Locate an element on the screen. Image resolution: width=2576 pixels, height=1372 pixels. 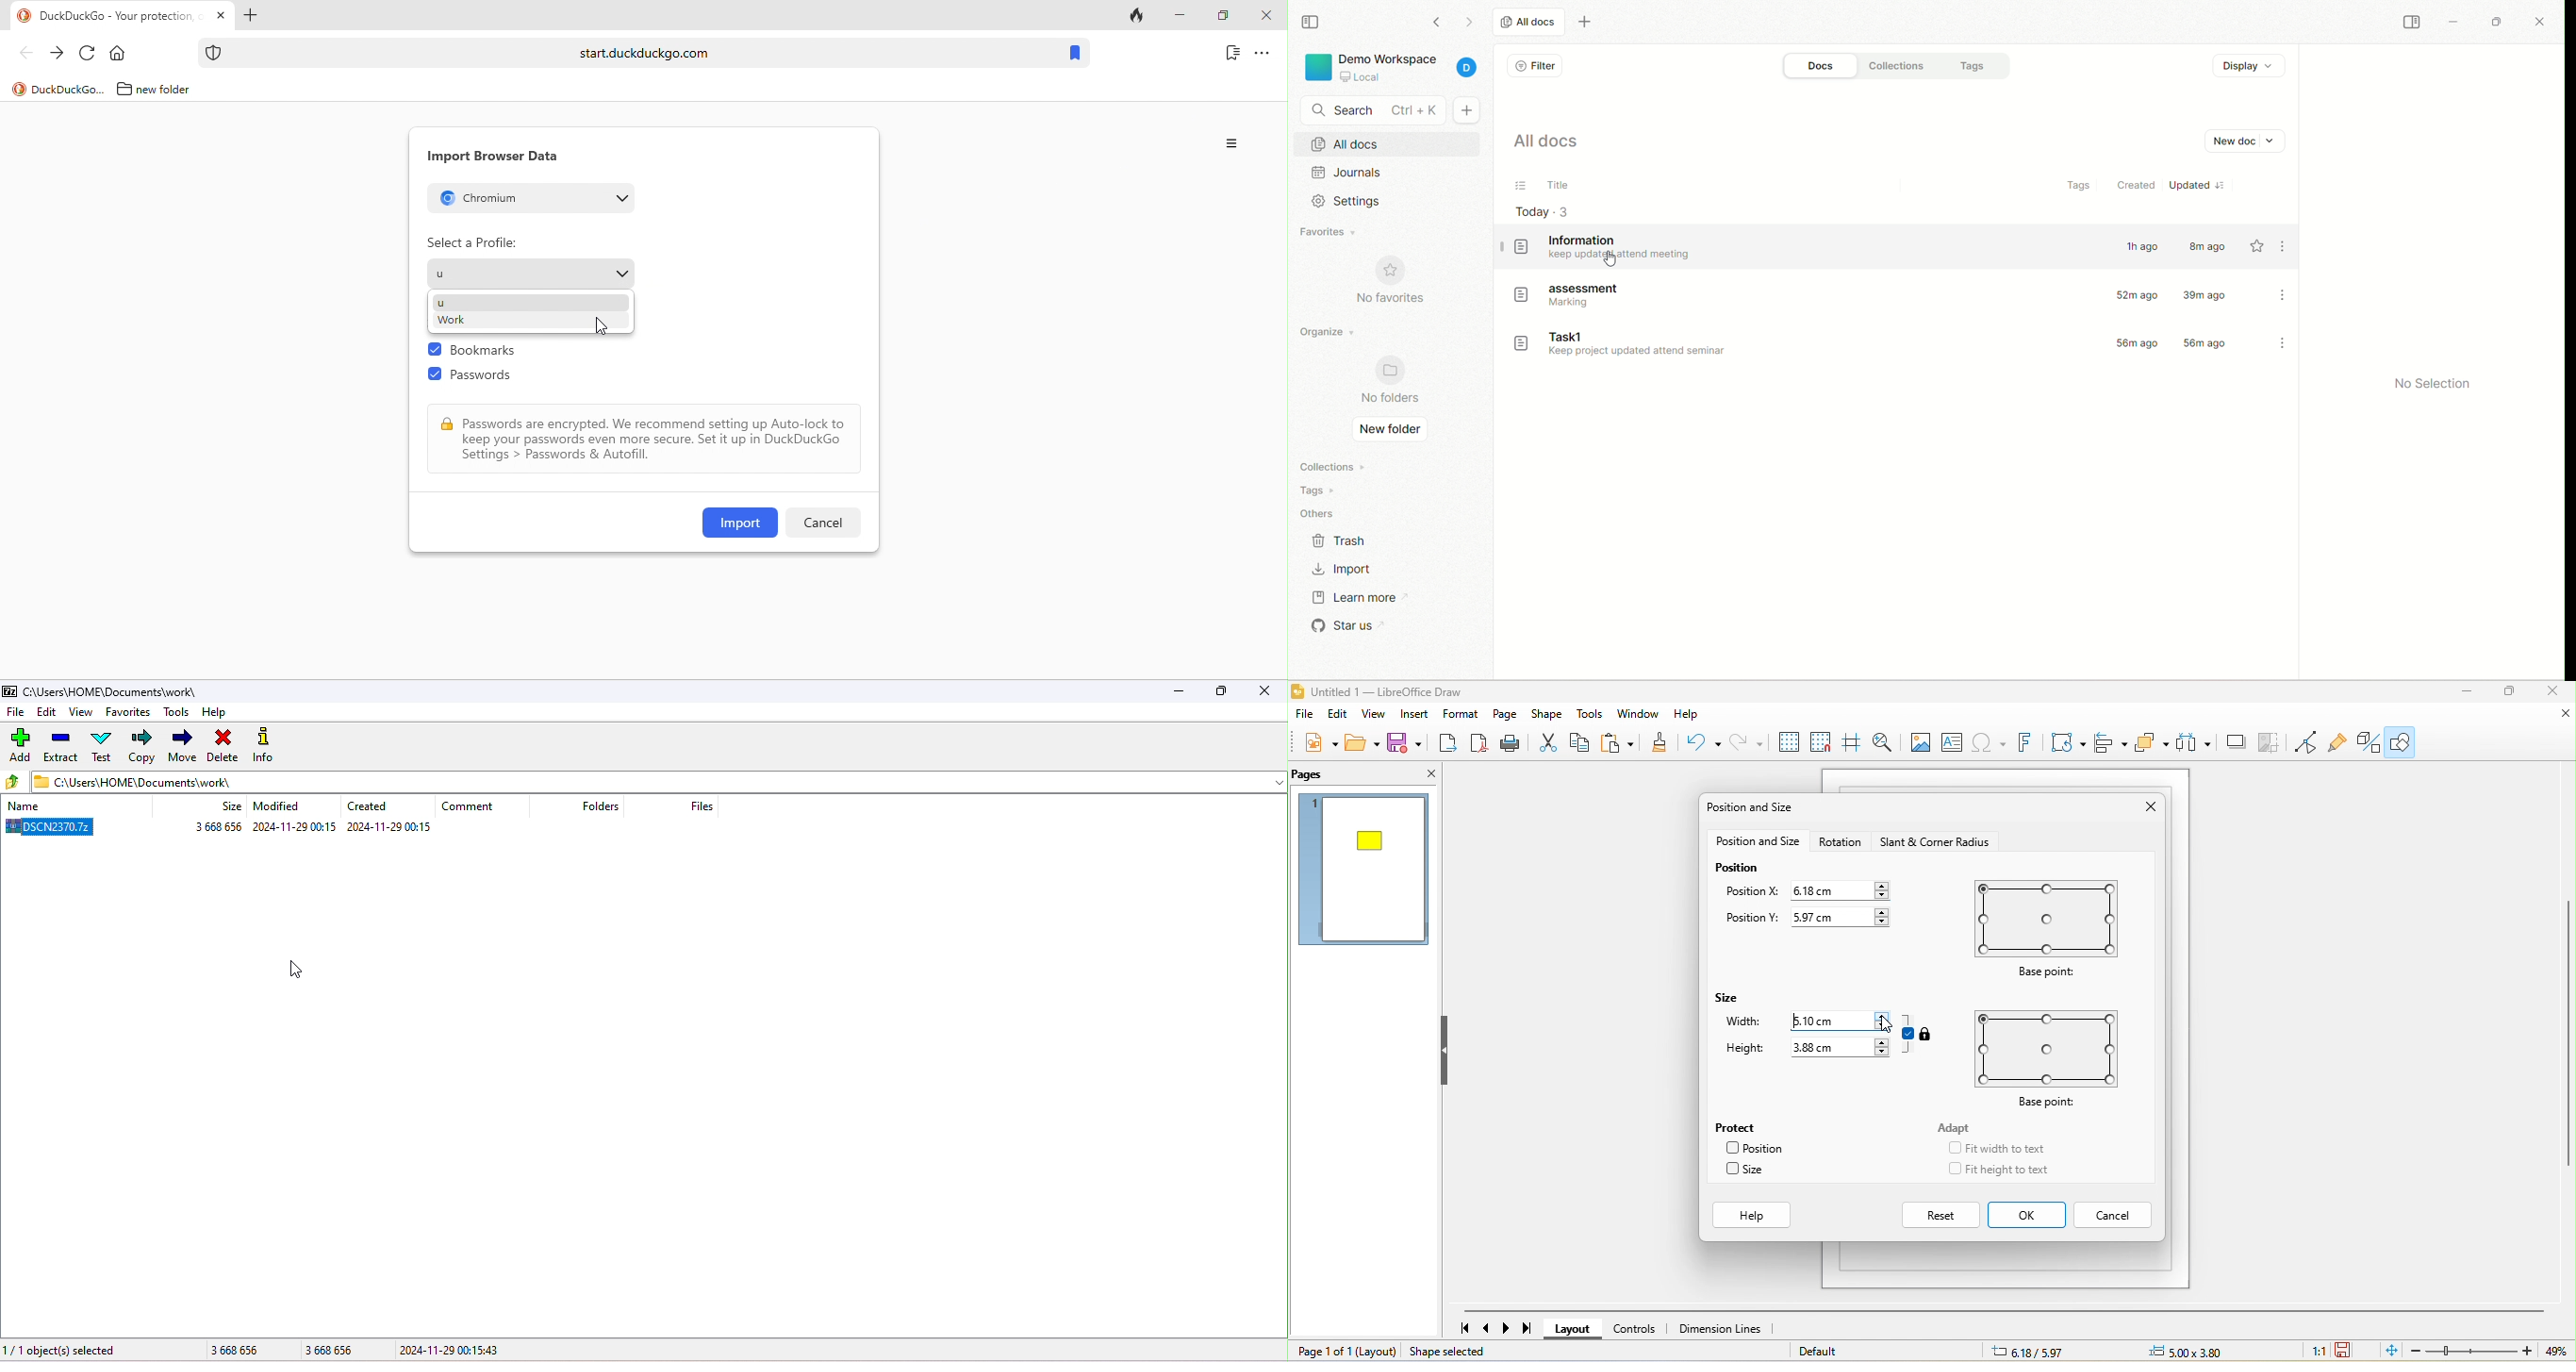
show draw function is located at coordinates (2403, 743).